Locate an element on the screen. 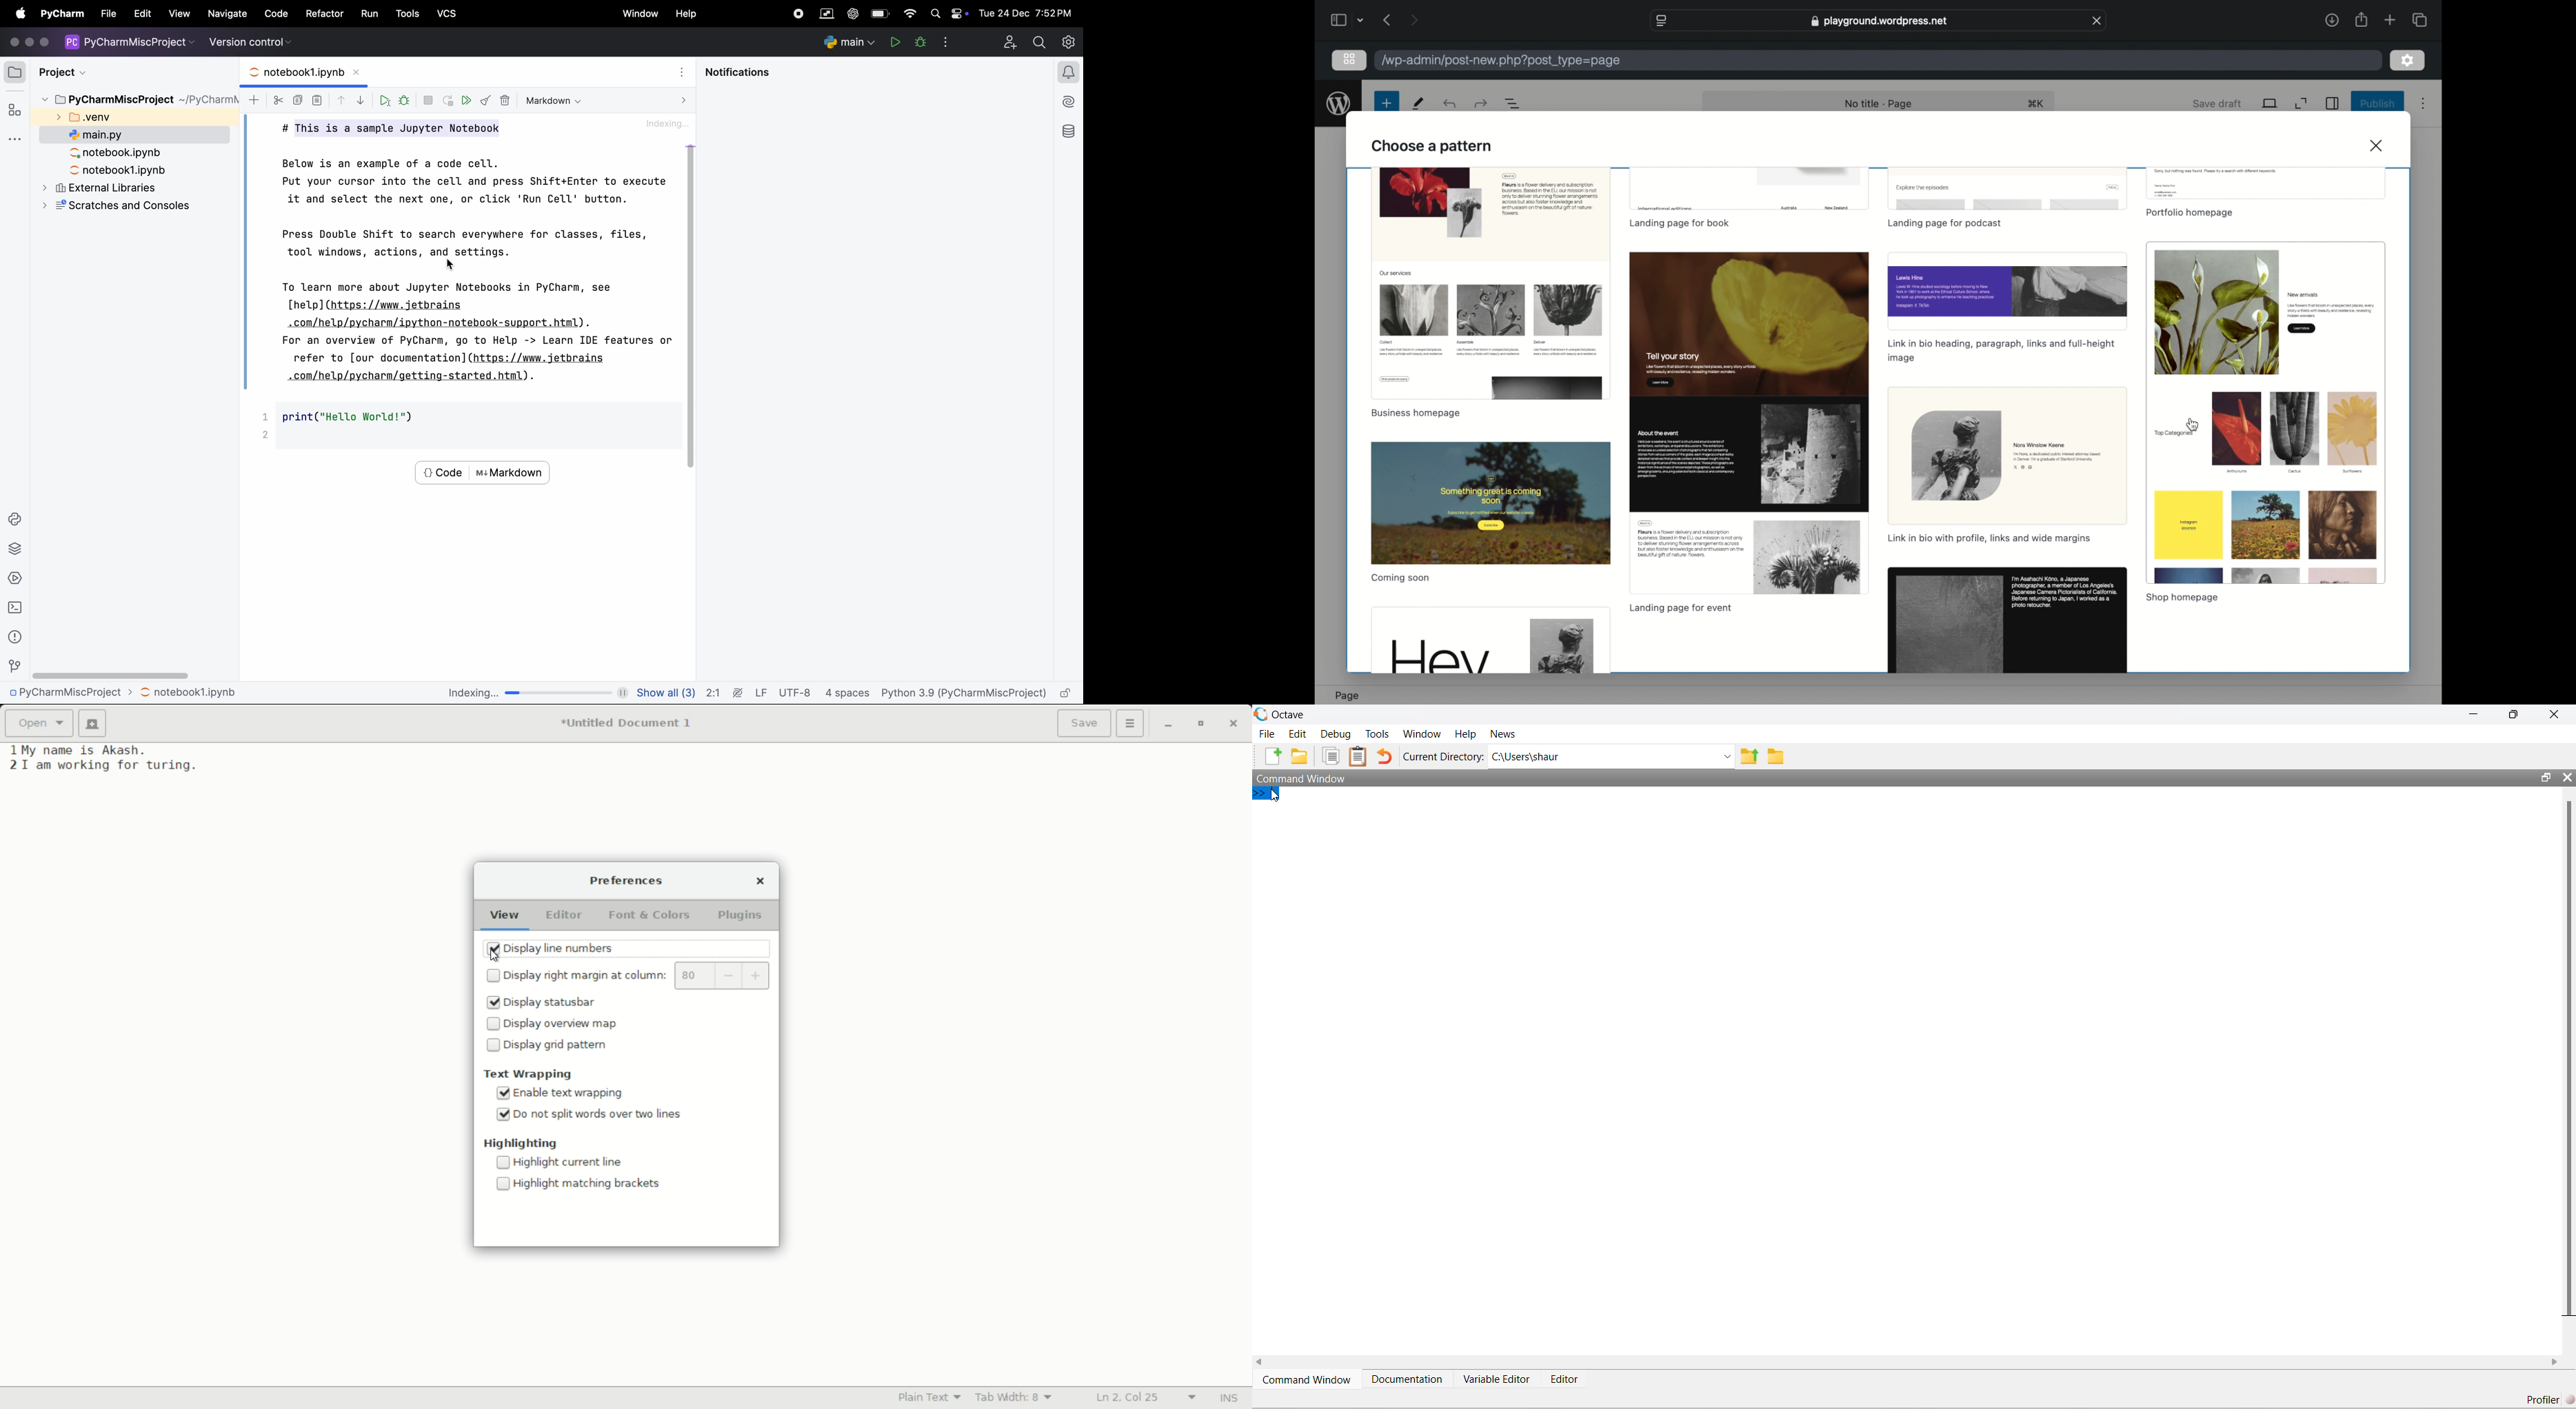 This screenshot has height=1428, width=2576. window is located at coordinates (638, 11).